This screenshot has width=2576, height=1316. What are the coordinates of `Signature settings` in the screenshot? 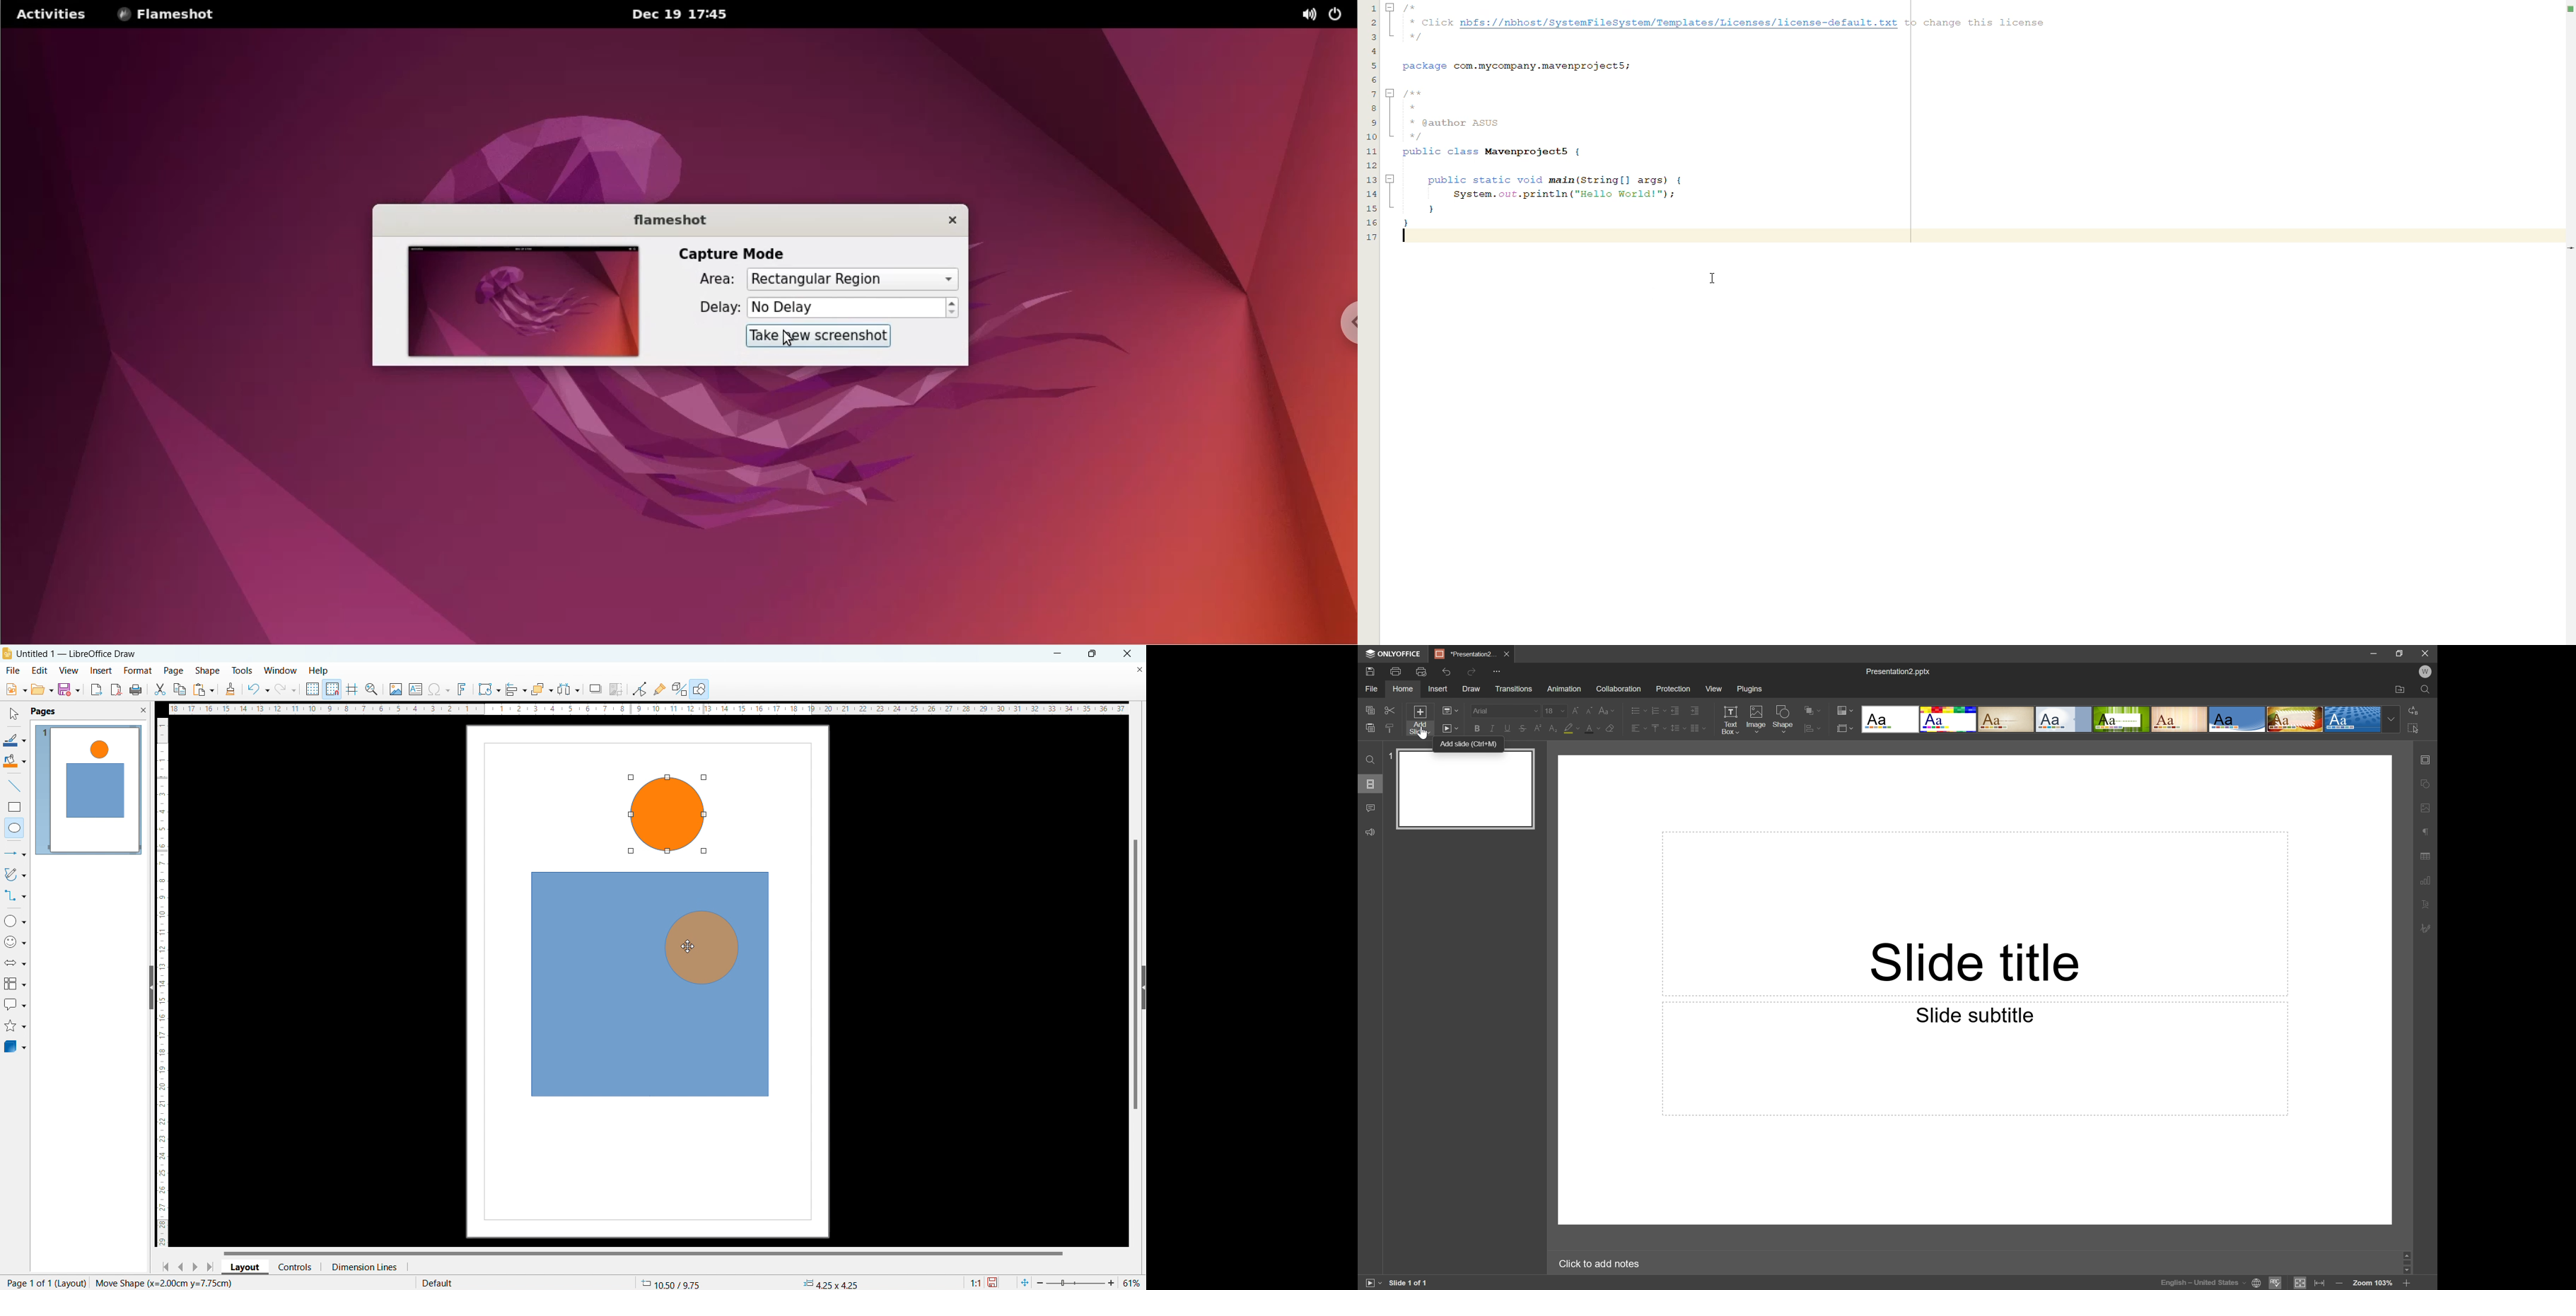 It's located at (2429, 928).